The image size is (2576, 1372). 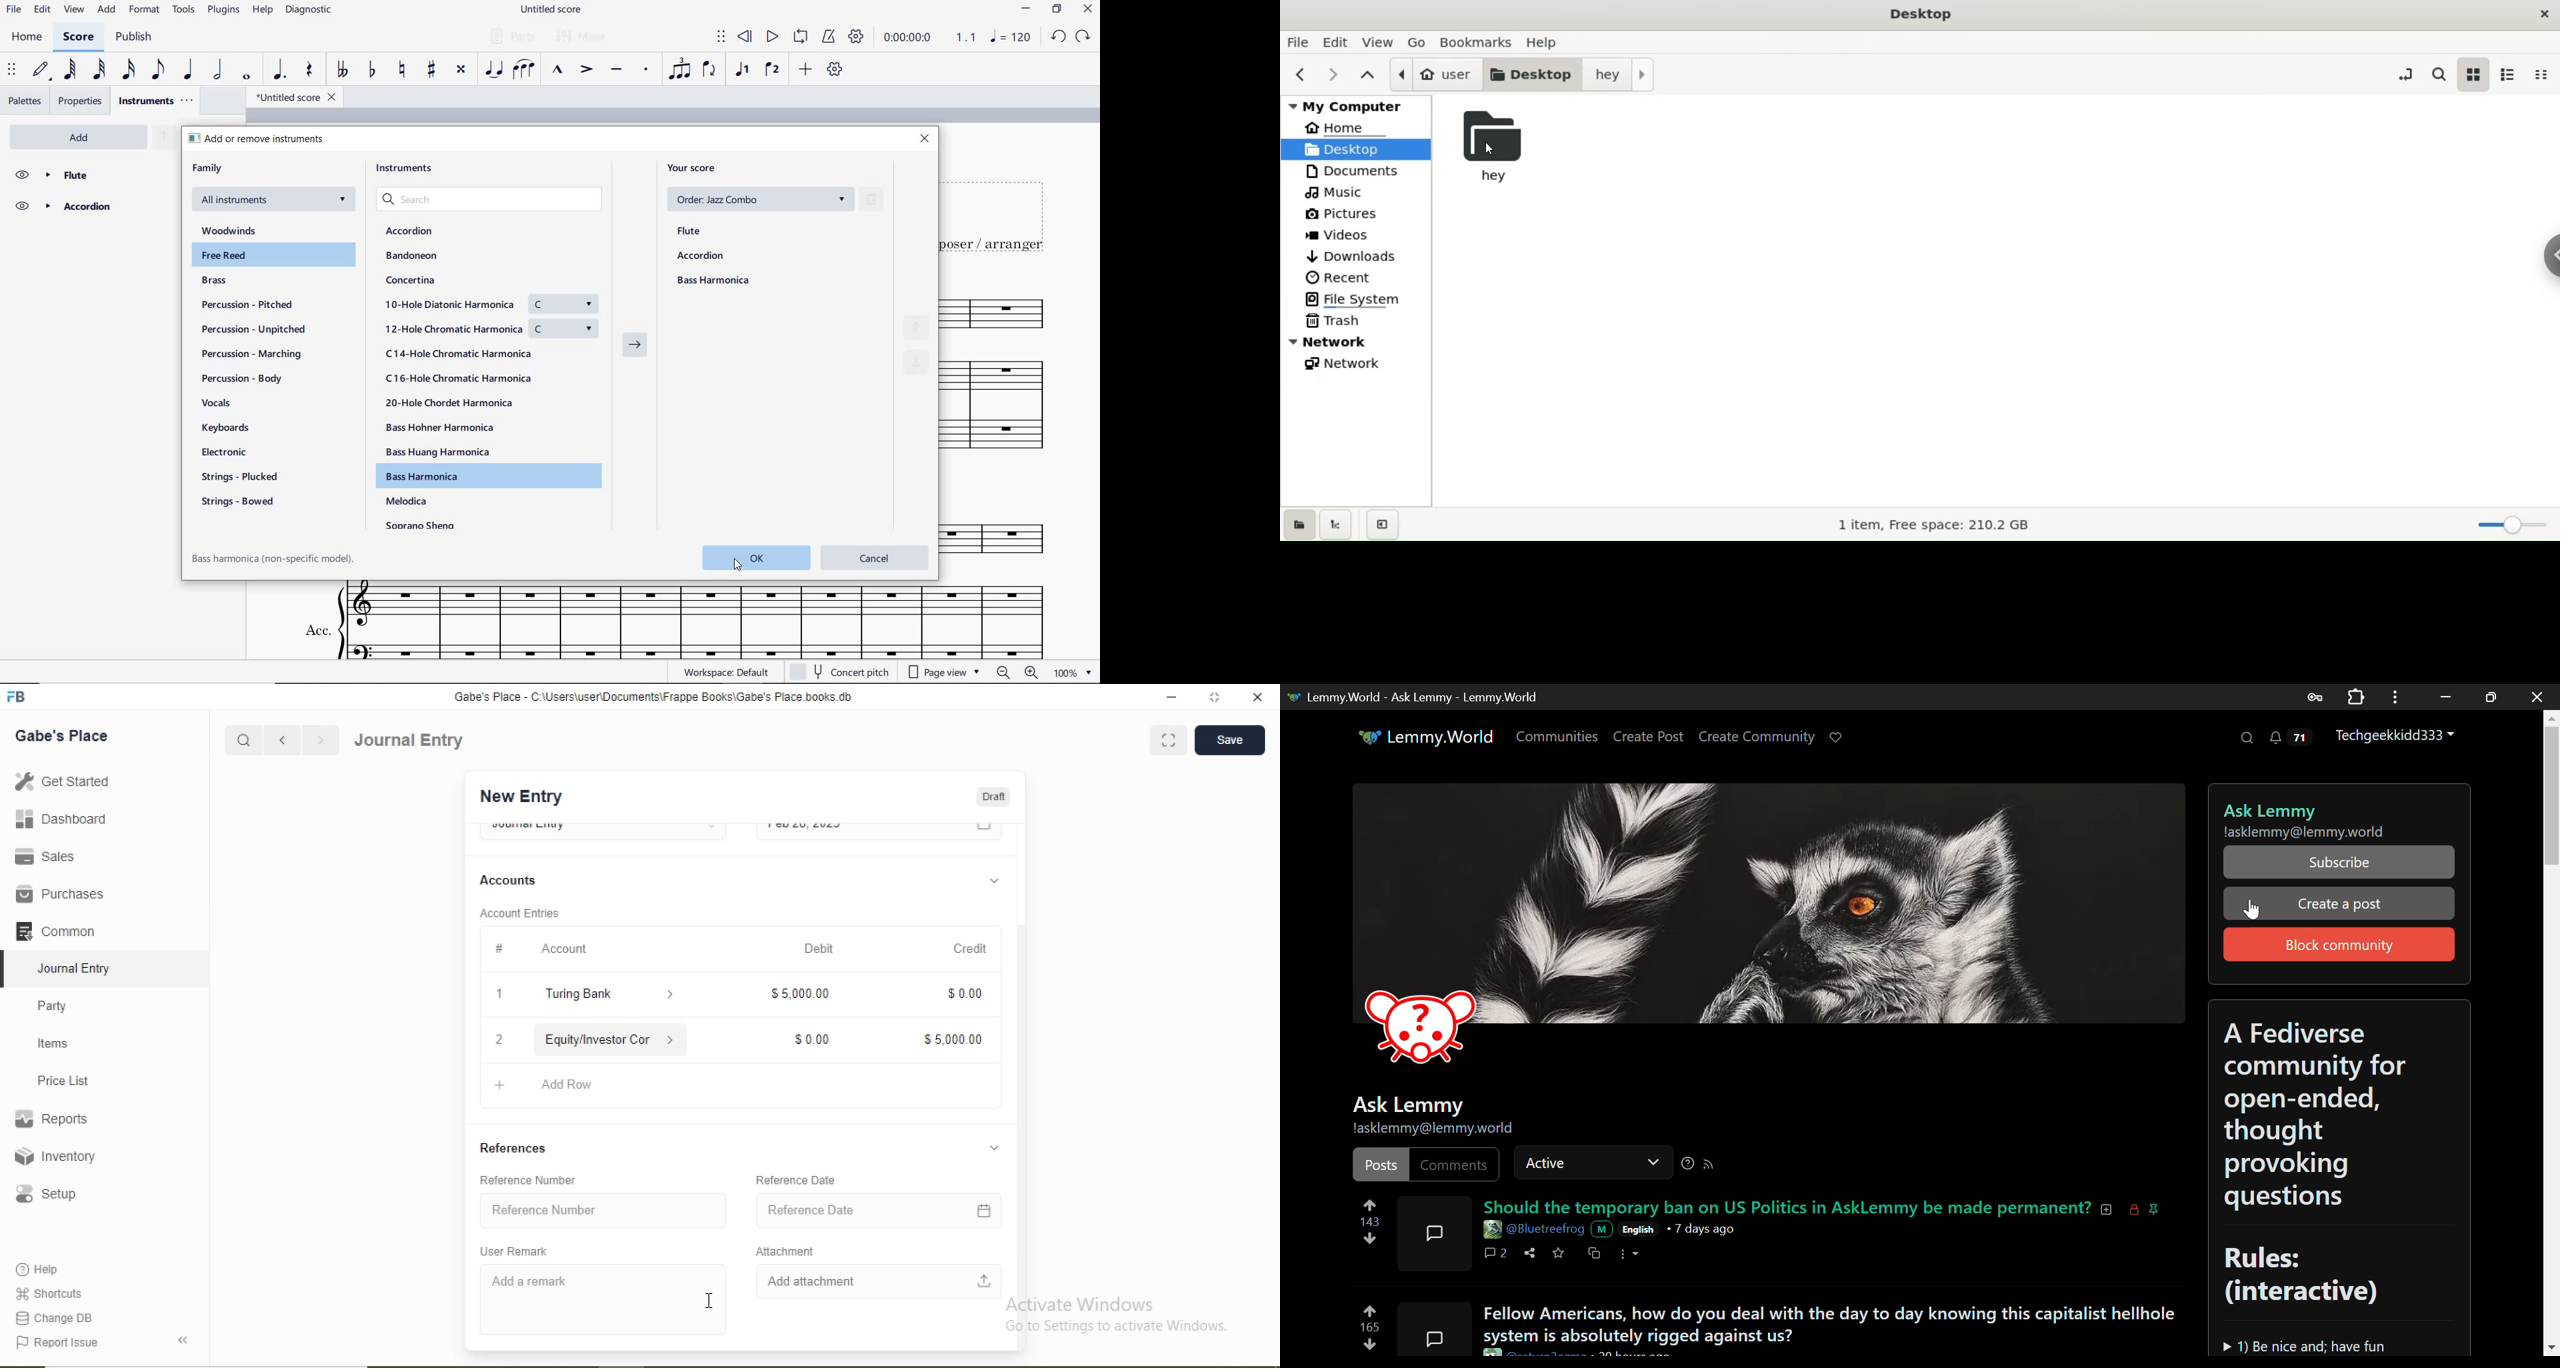 I want to click on Dashboard, so click(x=62, y=818).